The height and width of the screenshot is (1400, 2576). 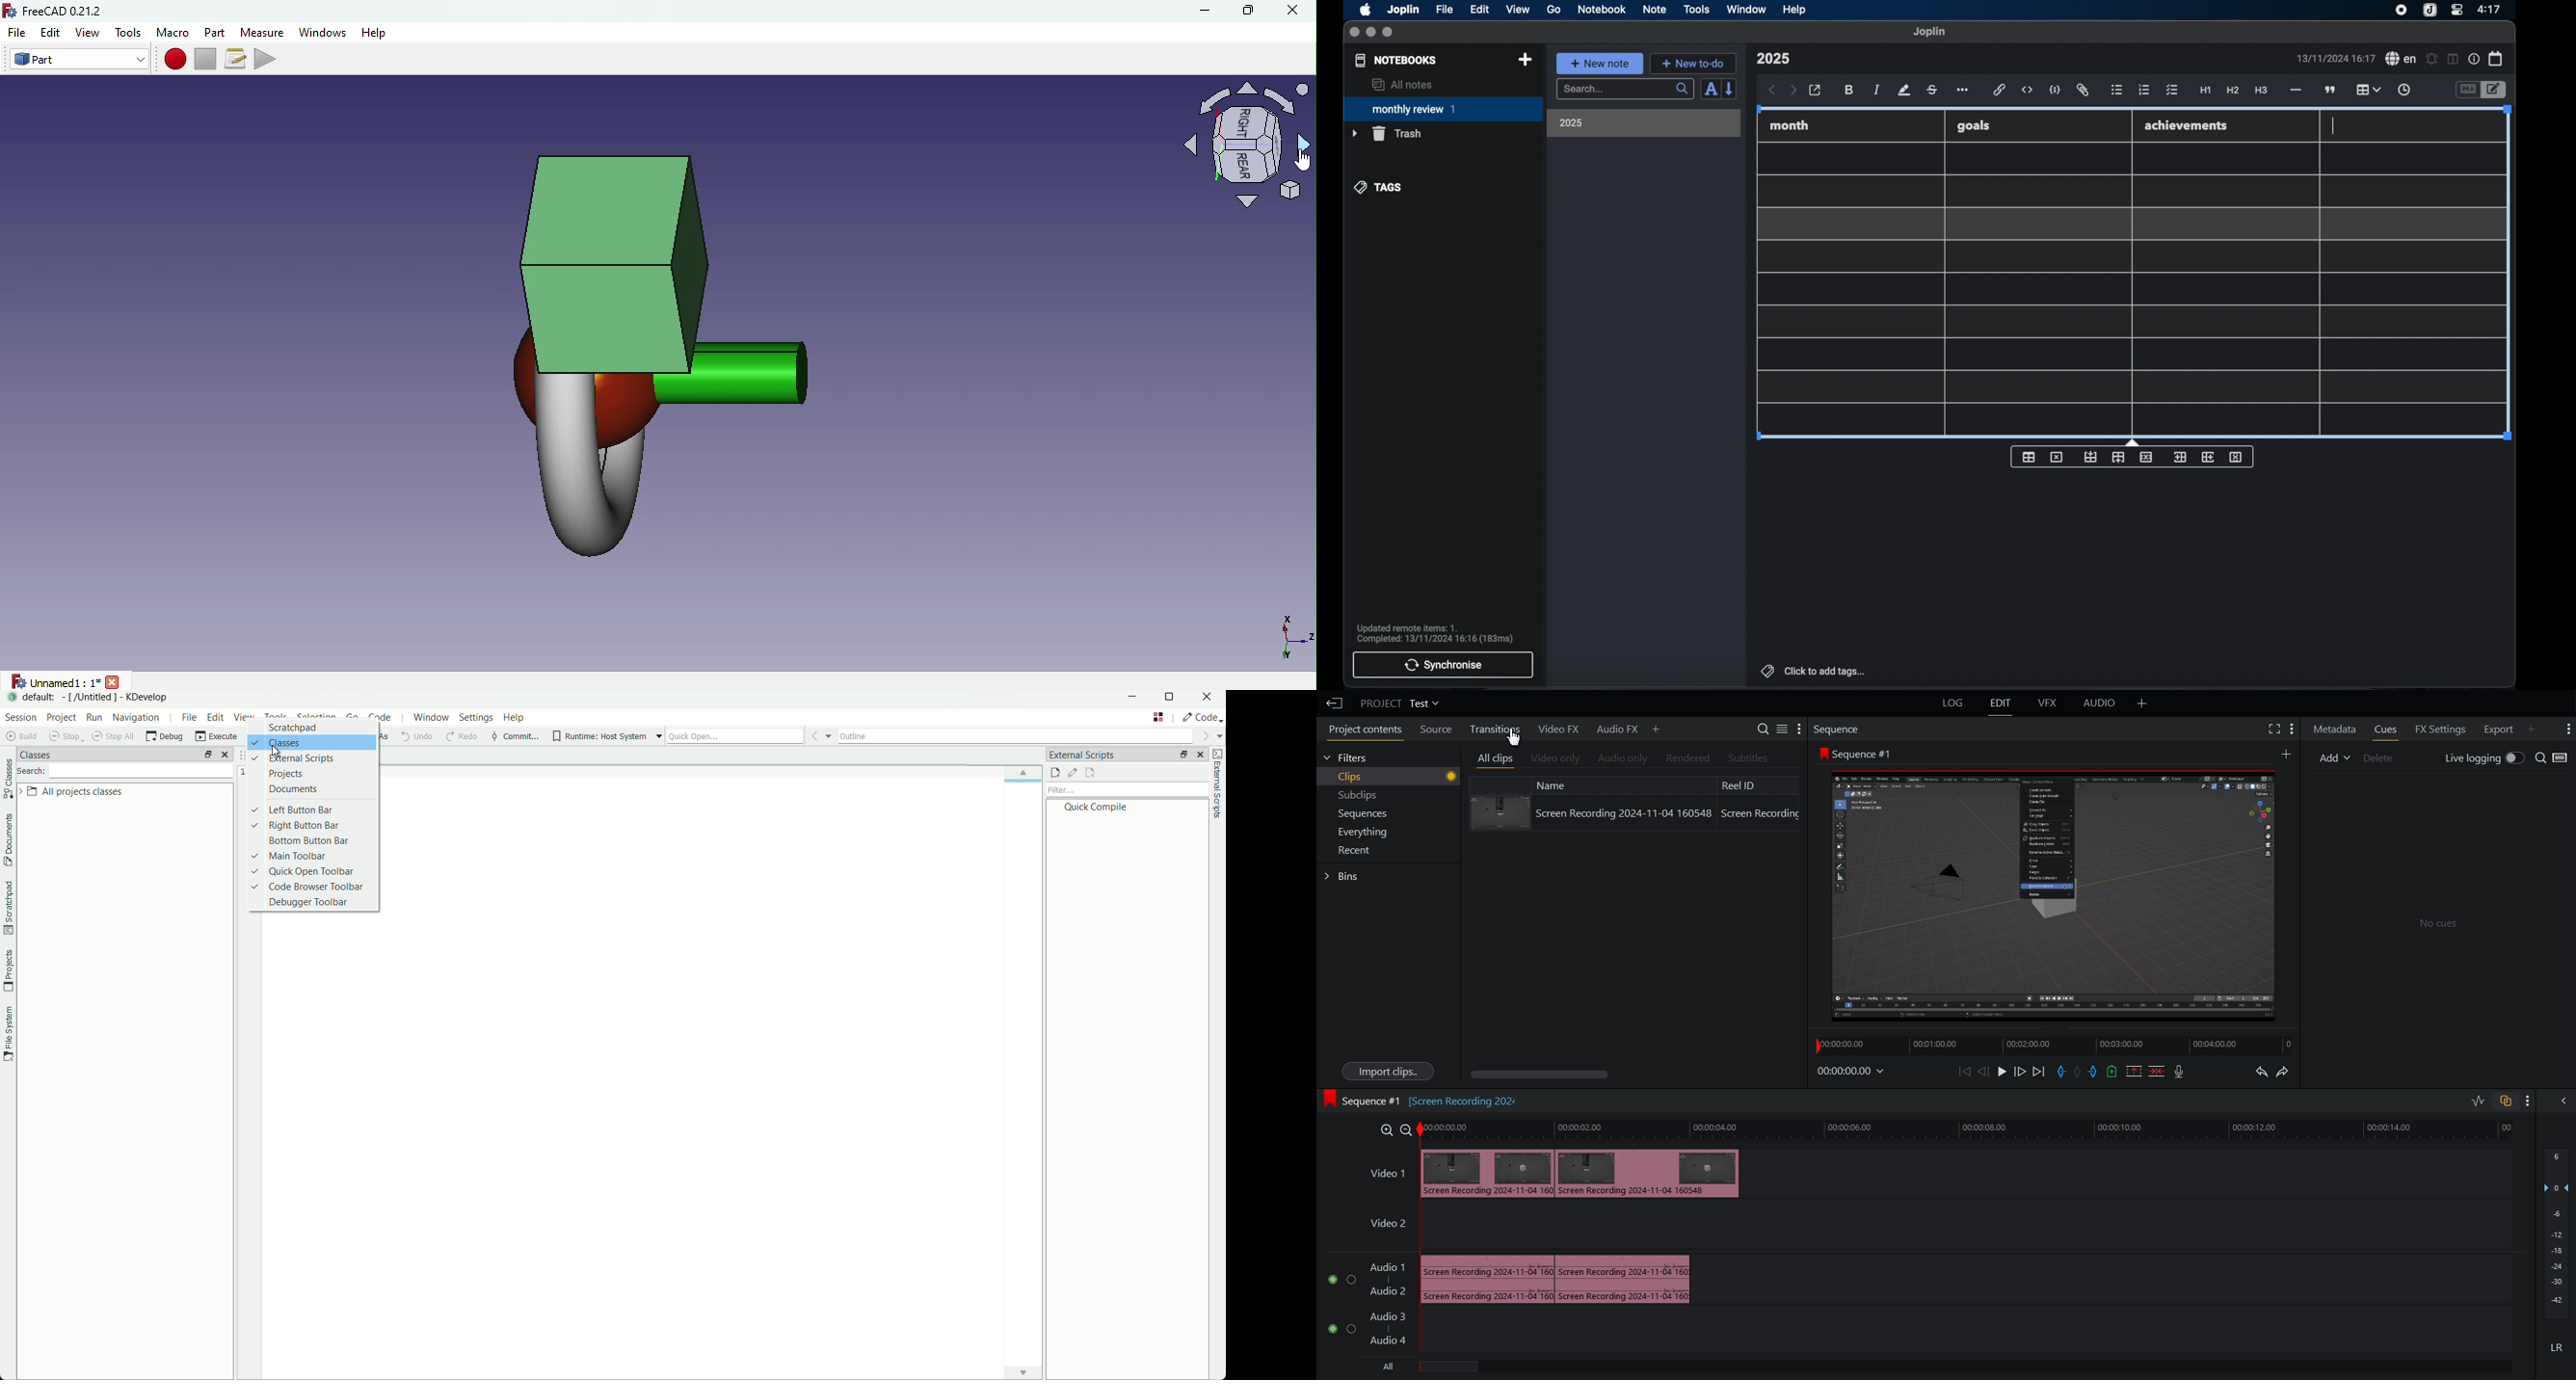 What do you see at coordinates (2336, 58) in the screenshot?
I see `date` at bounding box center [2336, 58].